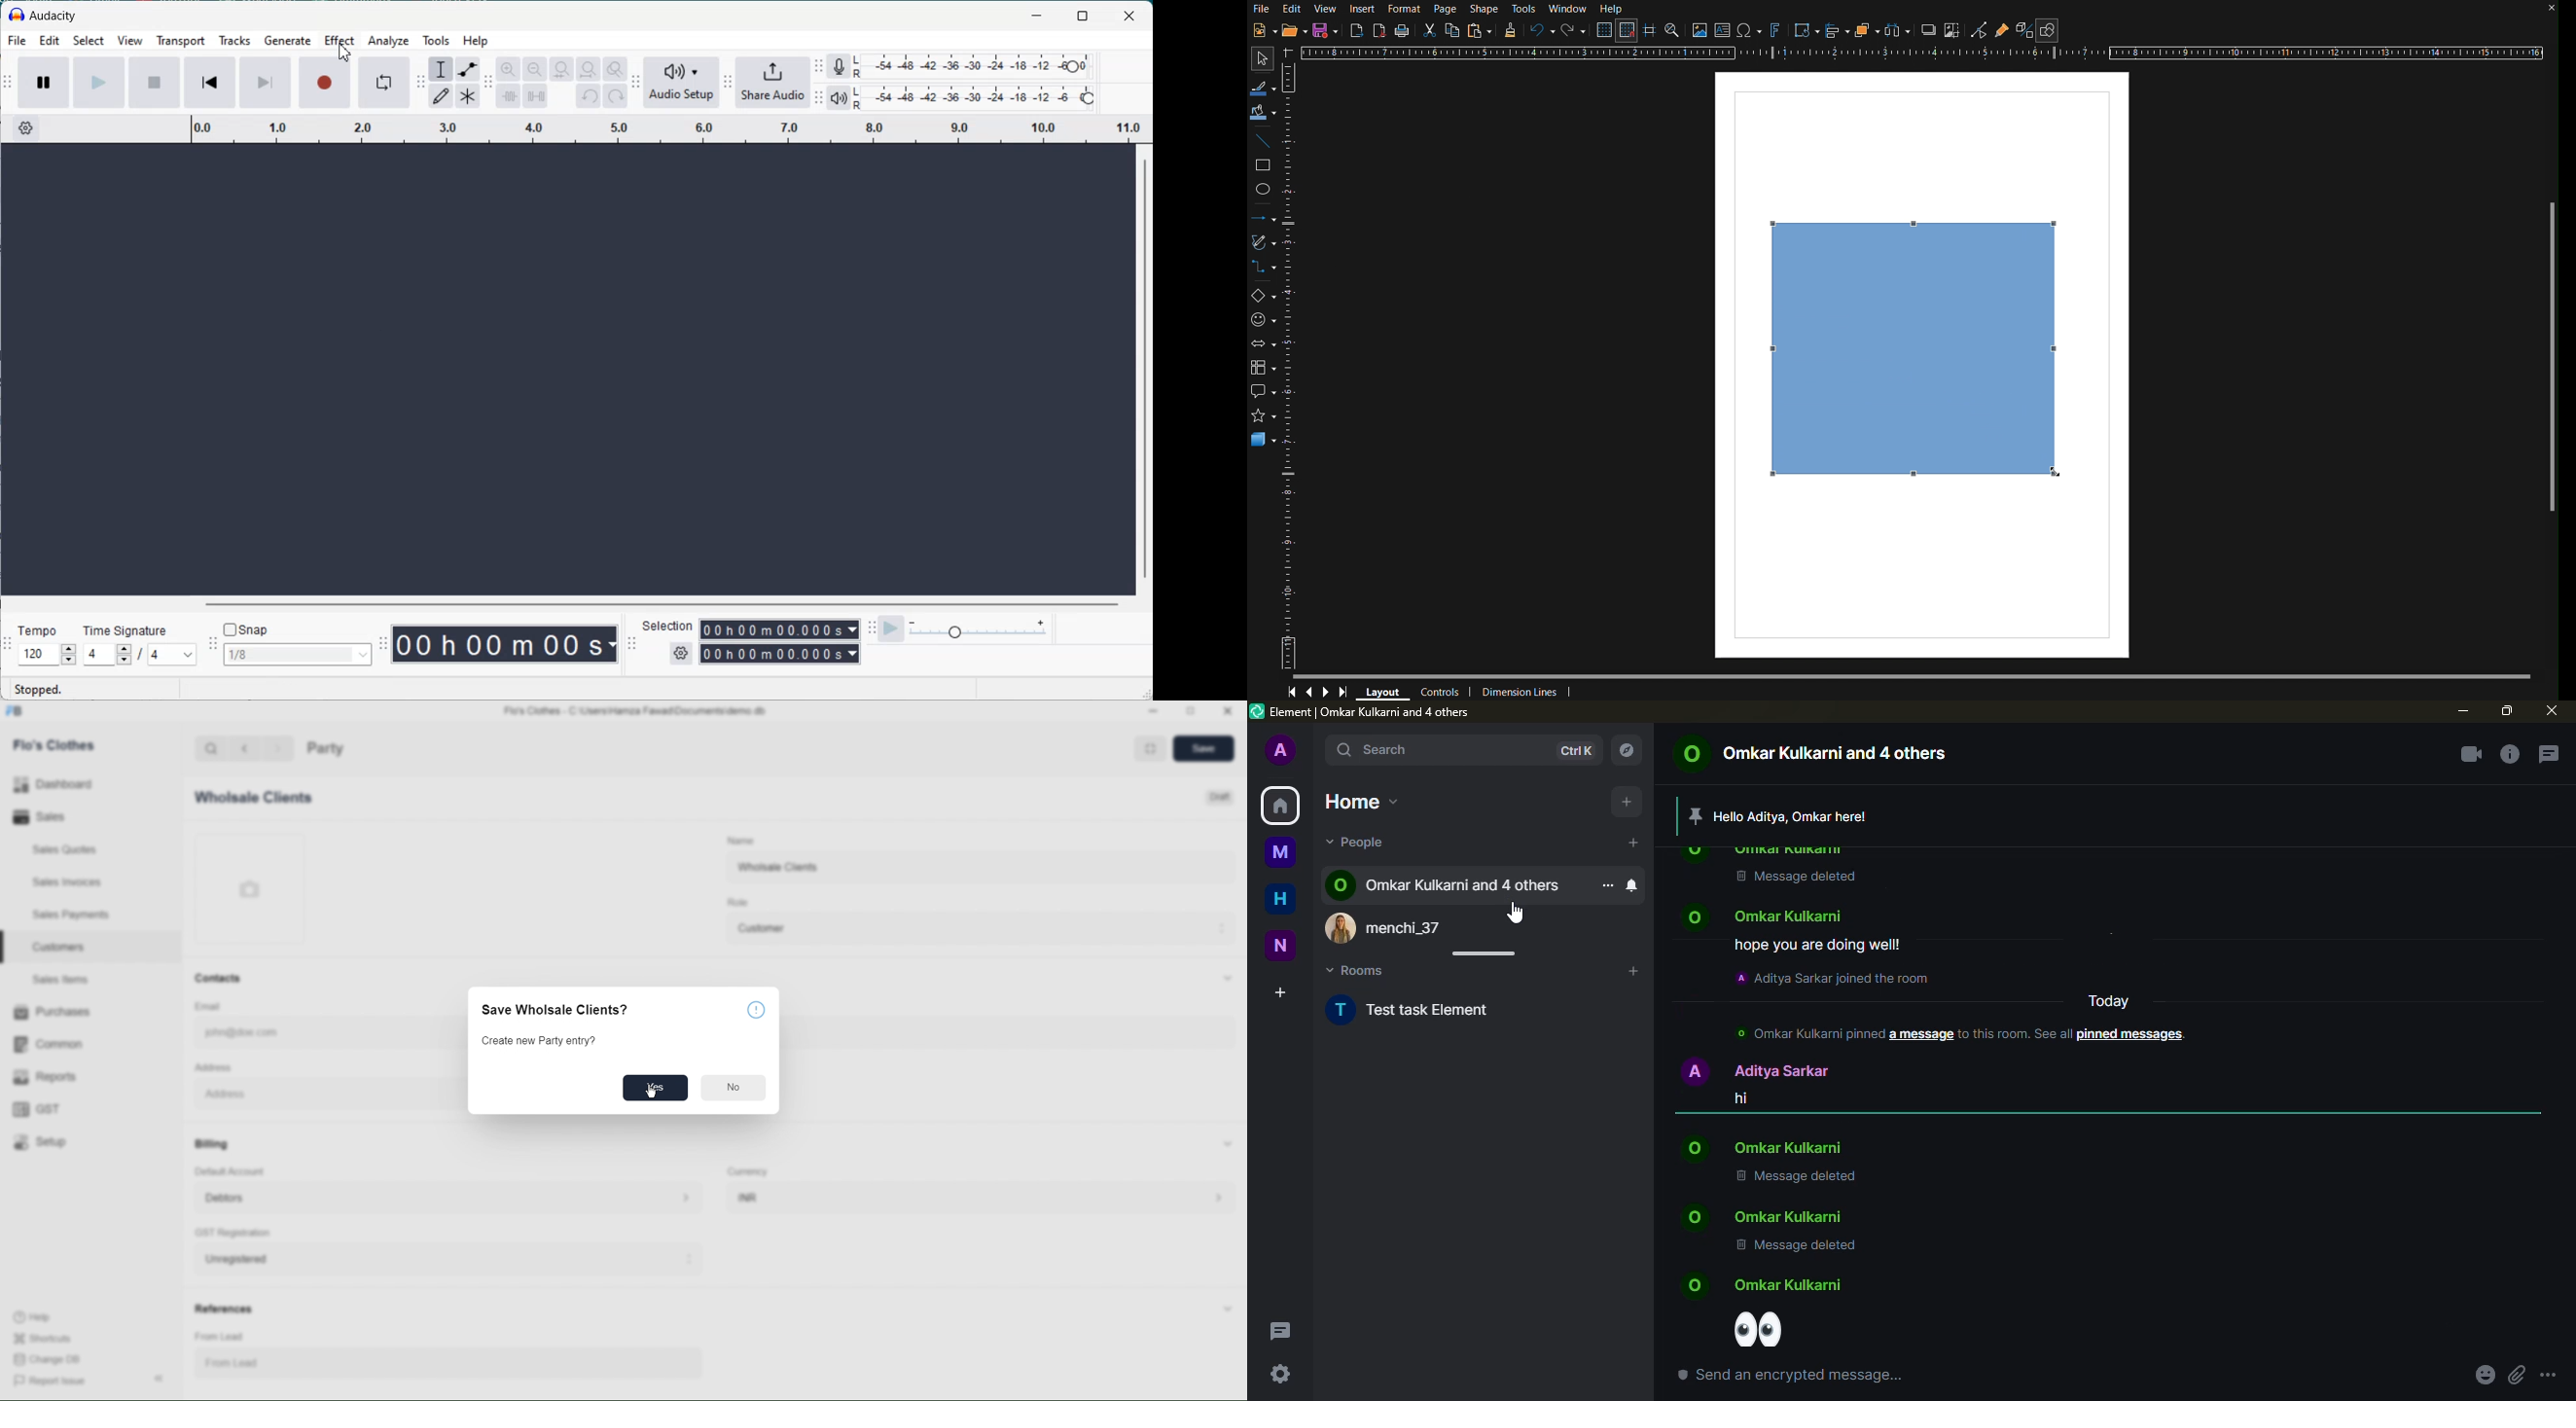 The height and width of the screenshot is (1428, 2576). Describe the element at coordinates (1631, 884) in the screenshot. I see `notification setting` at that location.